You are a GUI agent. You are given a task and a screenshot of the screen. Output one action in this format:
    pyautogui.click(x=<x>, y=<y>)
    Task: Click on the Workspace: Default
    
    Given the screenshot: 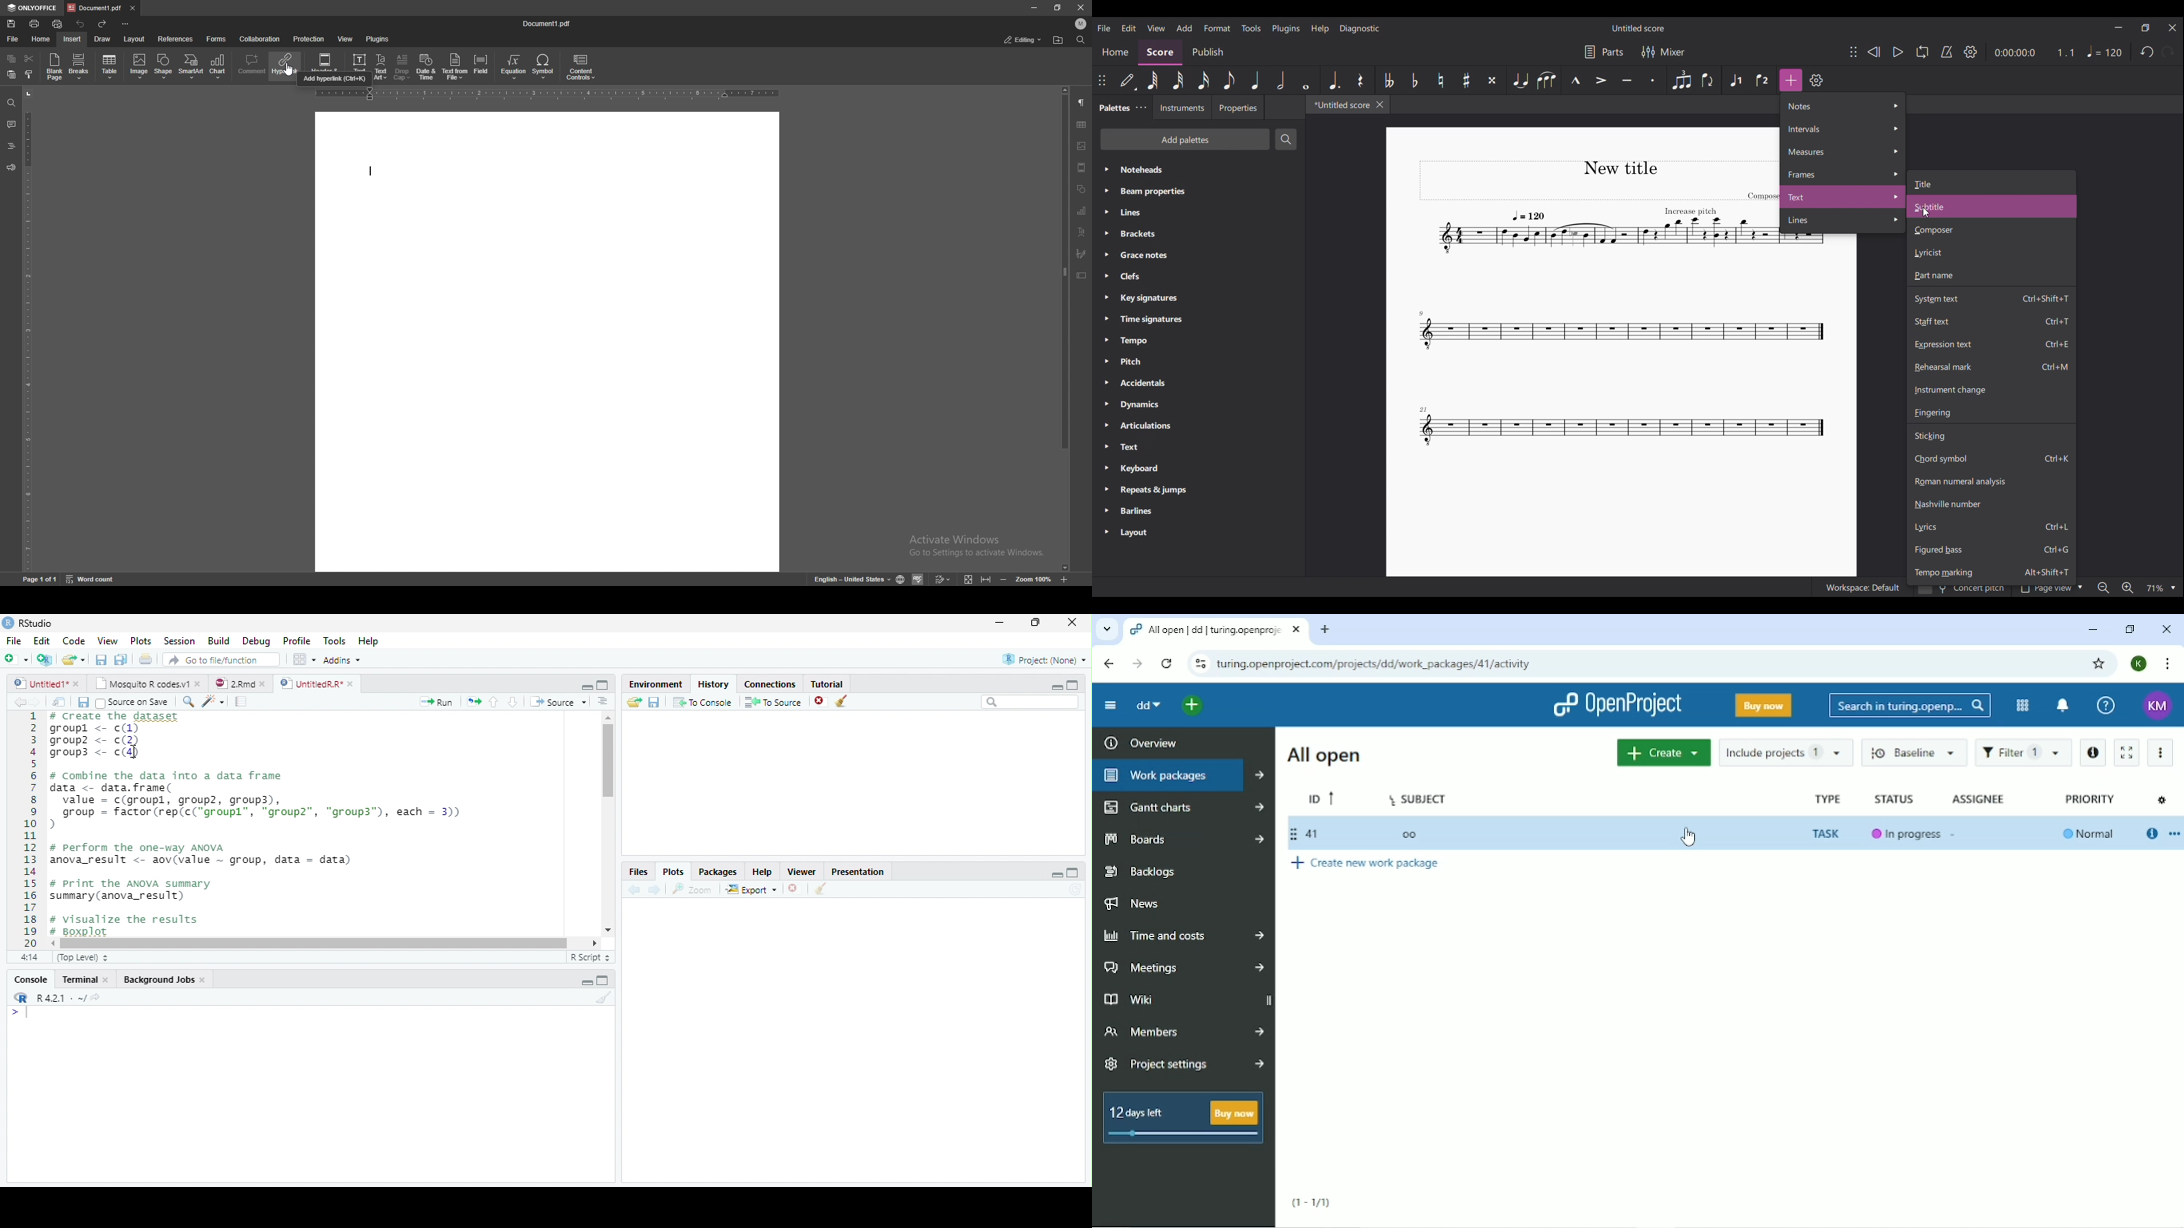 What is the action you would take?
    pyautogui.click(x=1860, y=587)
    